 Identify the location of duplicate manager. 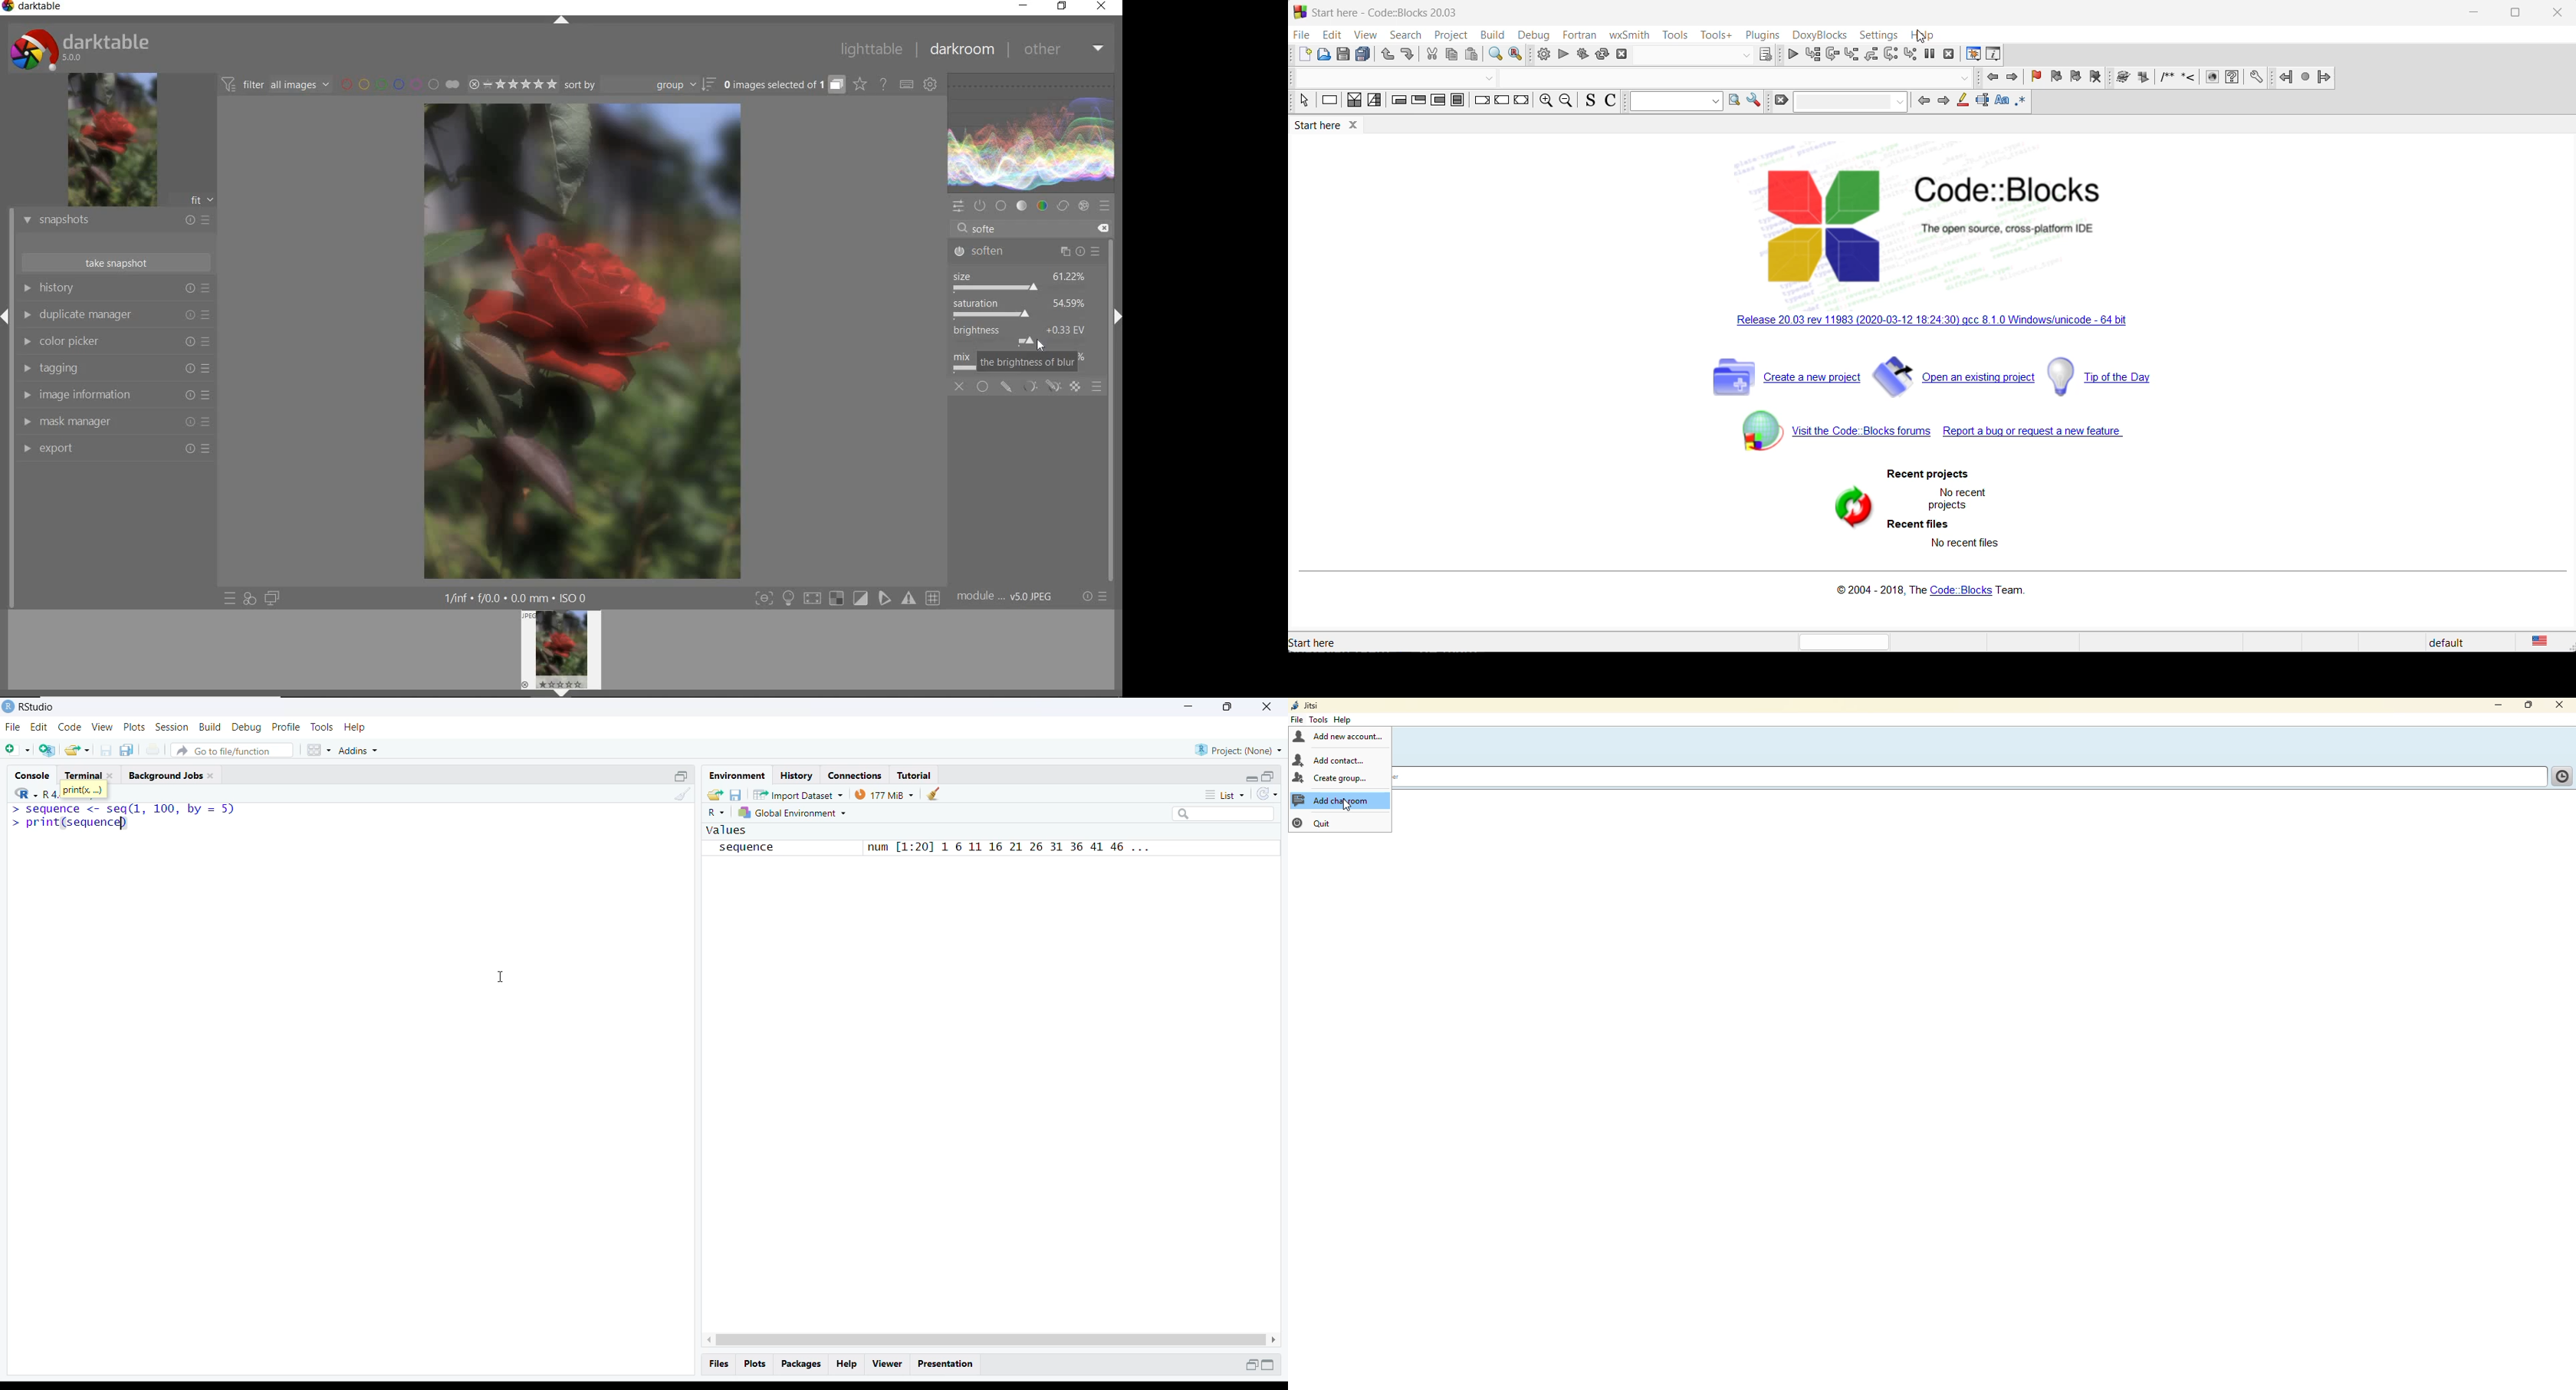
(115, 315).